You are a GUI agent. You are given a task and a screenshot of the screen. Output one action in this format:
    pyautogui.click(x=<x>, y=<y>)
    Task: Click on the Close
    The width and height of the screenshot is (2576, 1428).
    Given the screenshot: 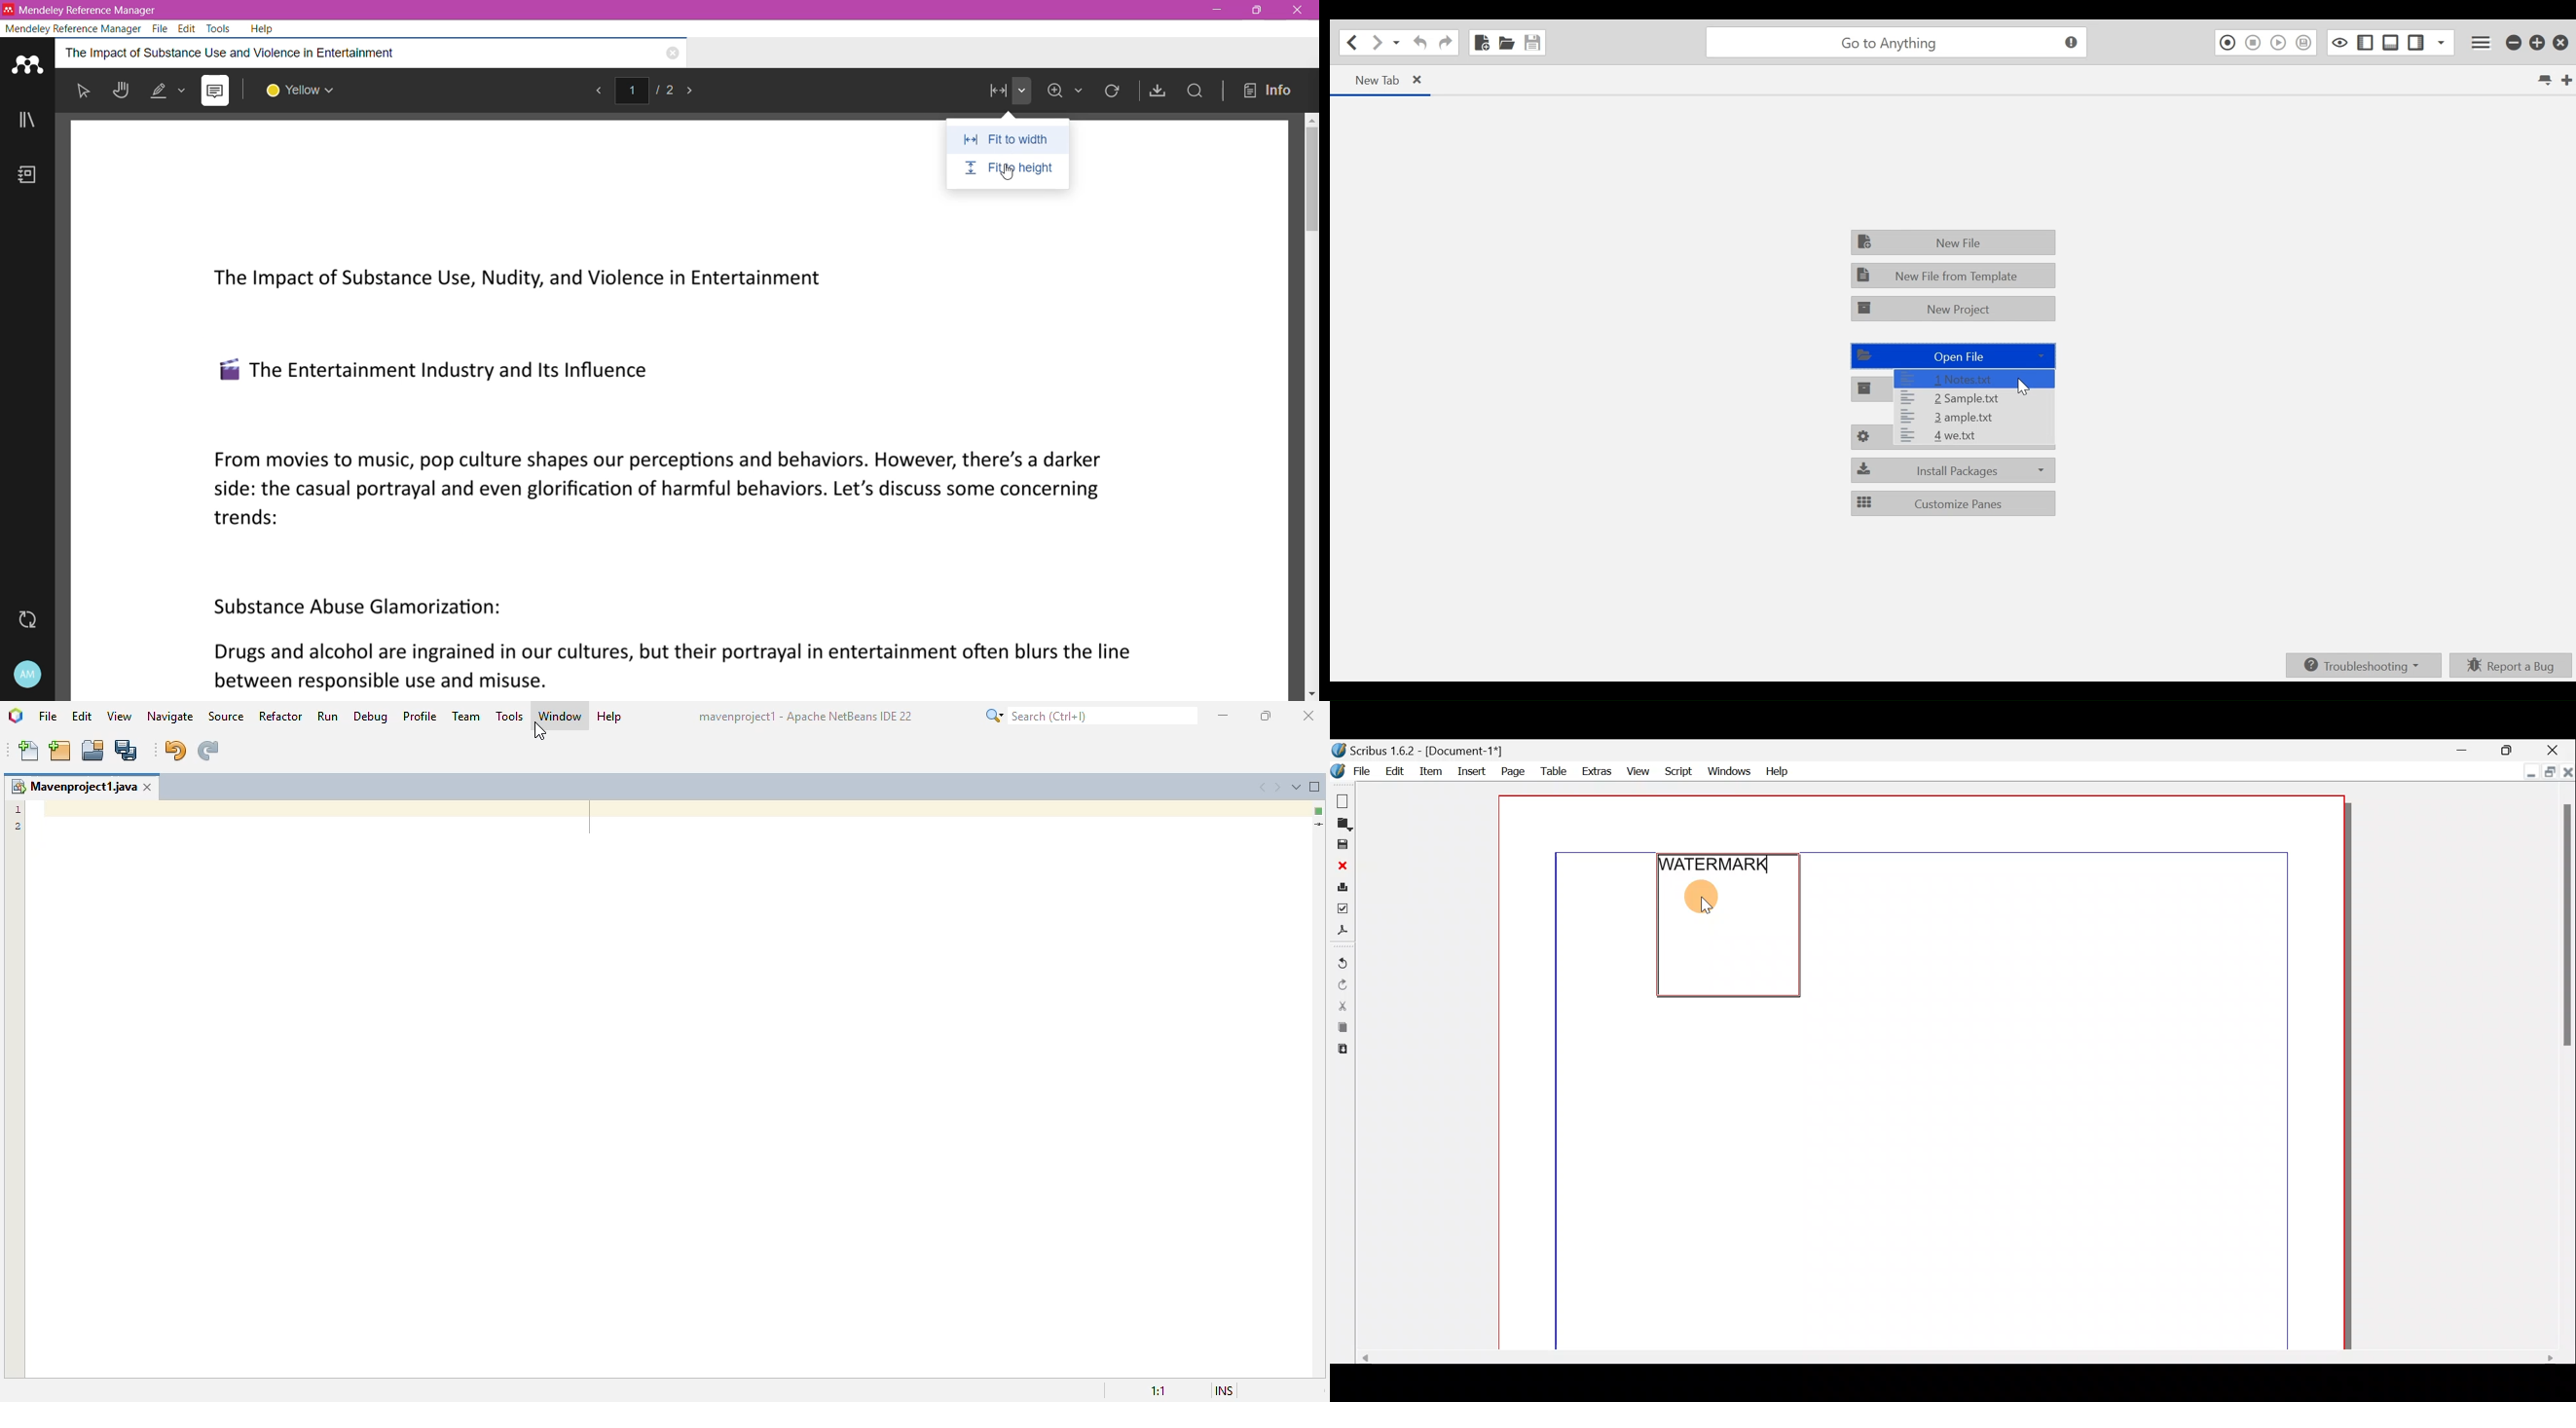 What is the action you would take?
    pyautogui.click(x=1295, y=10)
    